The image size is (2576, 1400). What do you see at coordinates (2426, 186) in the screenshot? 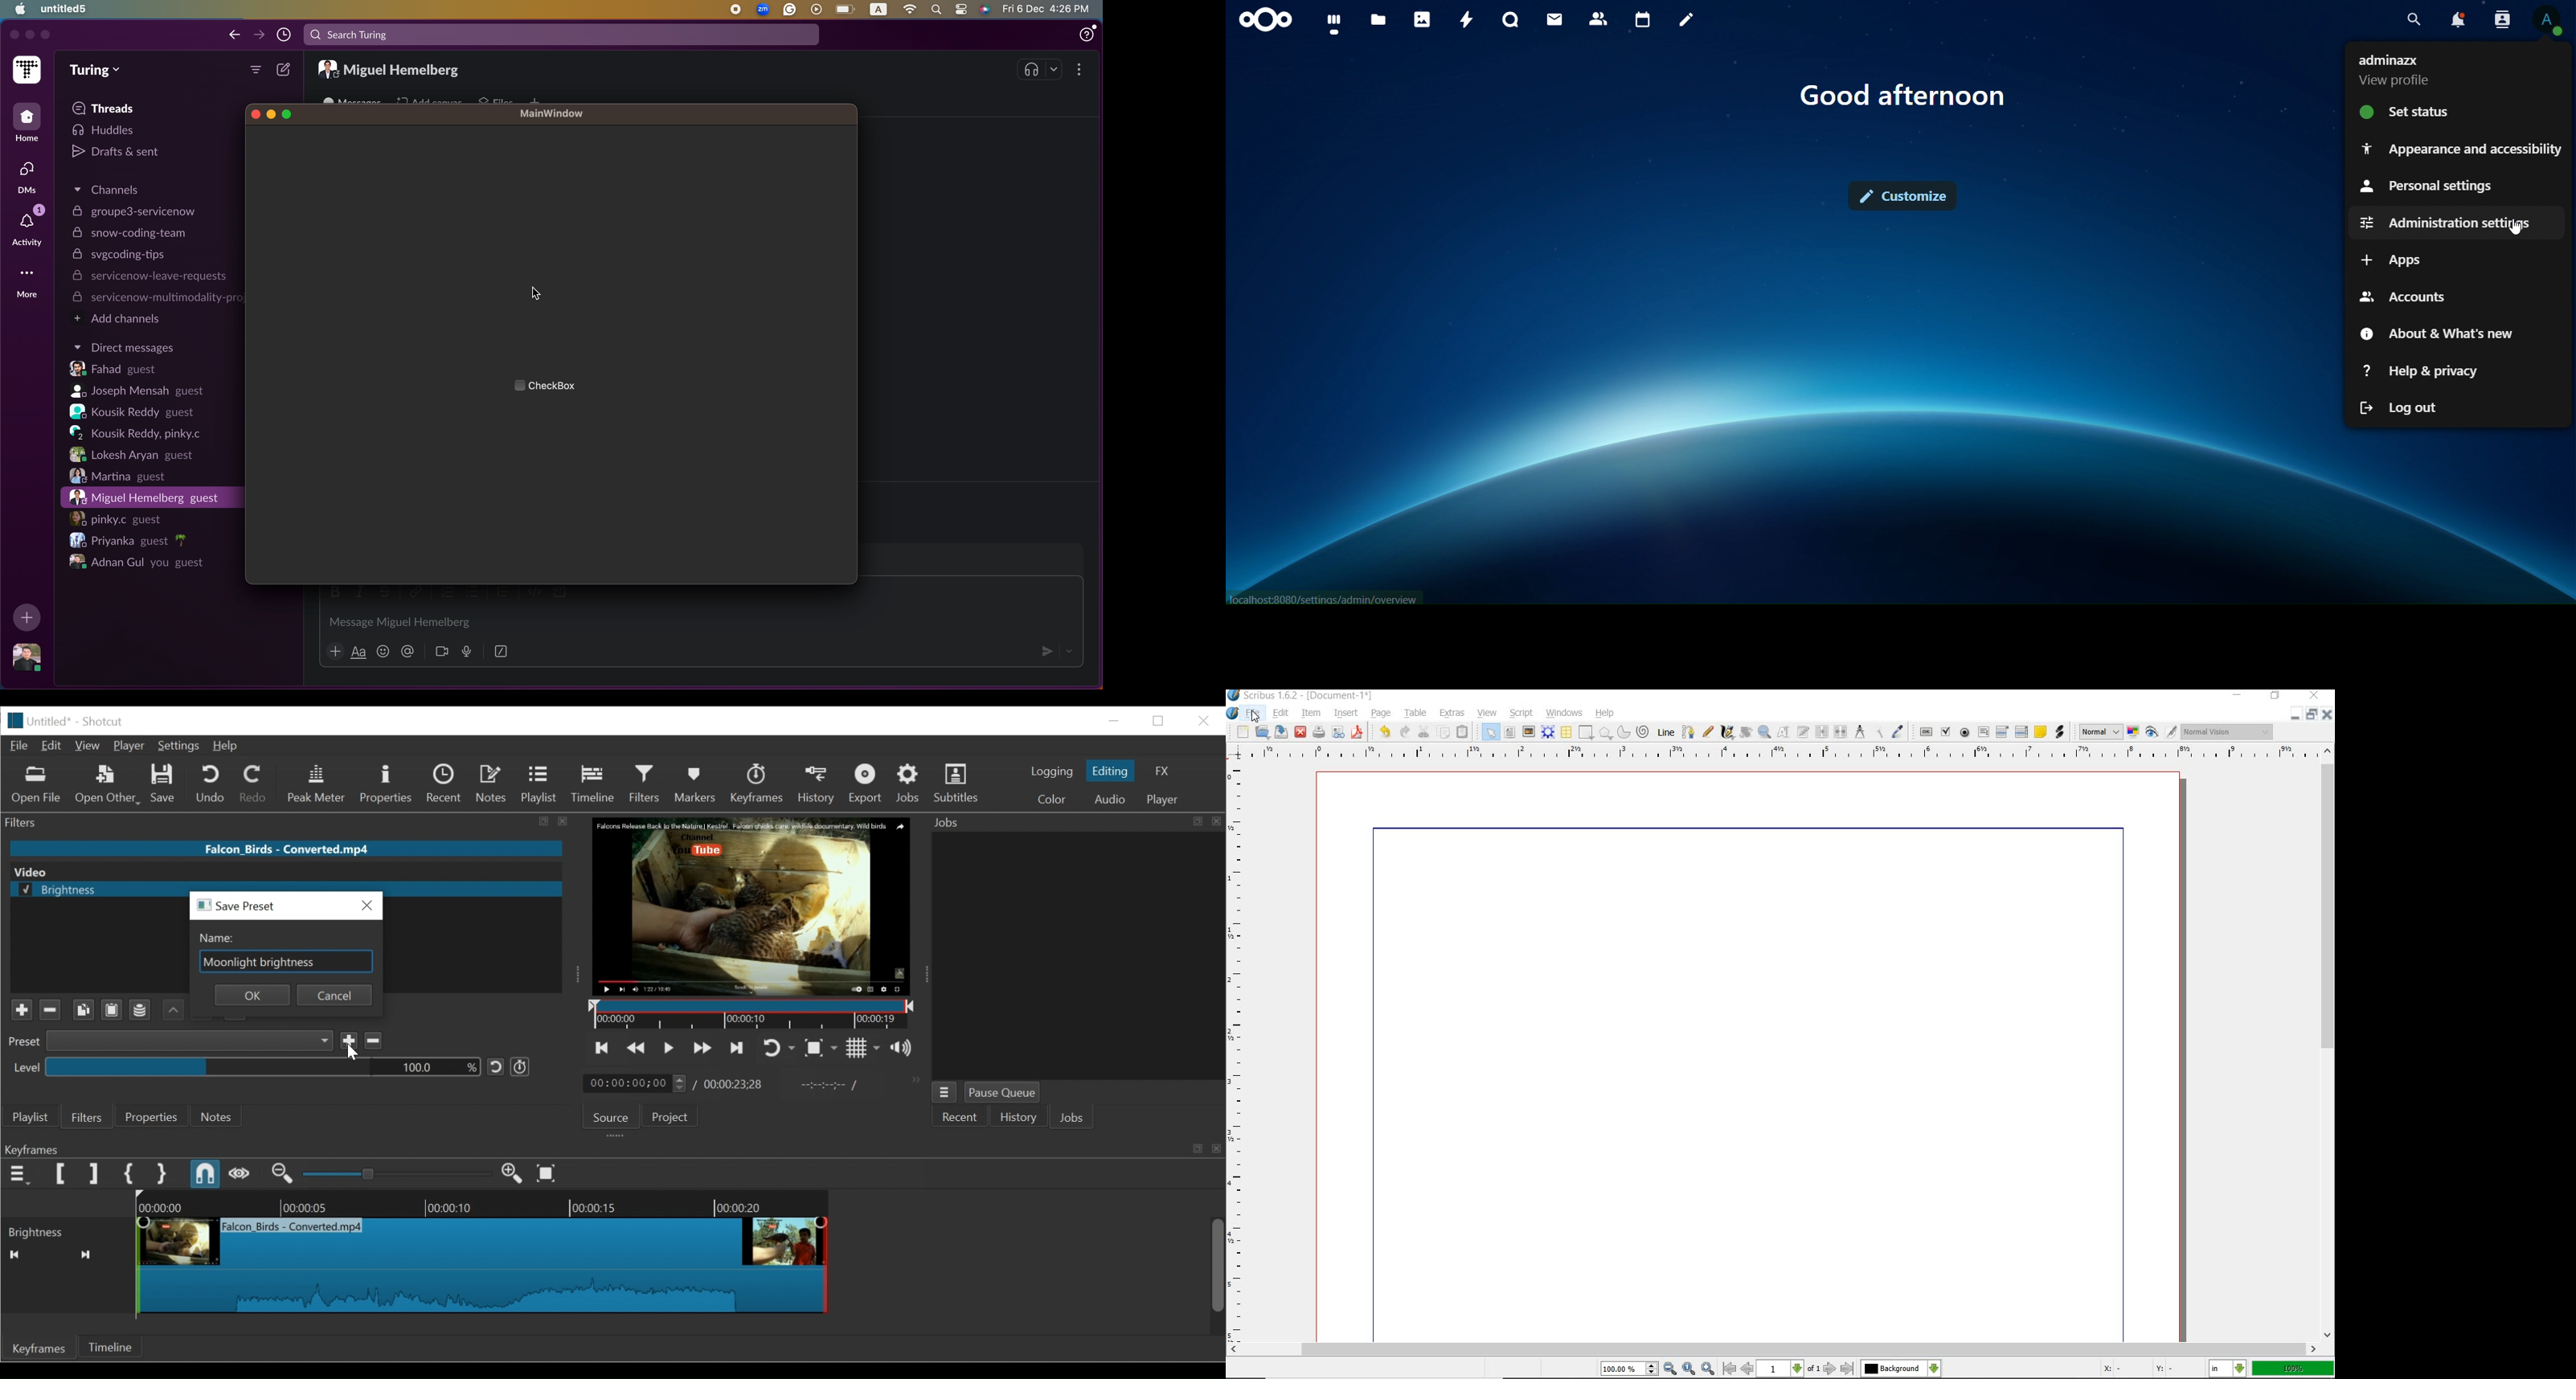
I see `personal settings` at bounding box center [2426, 186].